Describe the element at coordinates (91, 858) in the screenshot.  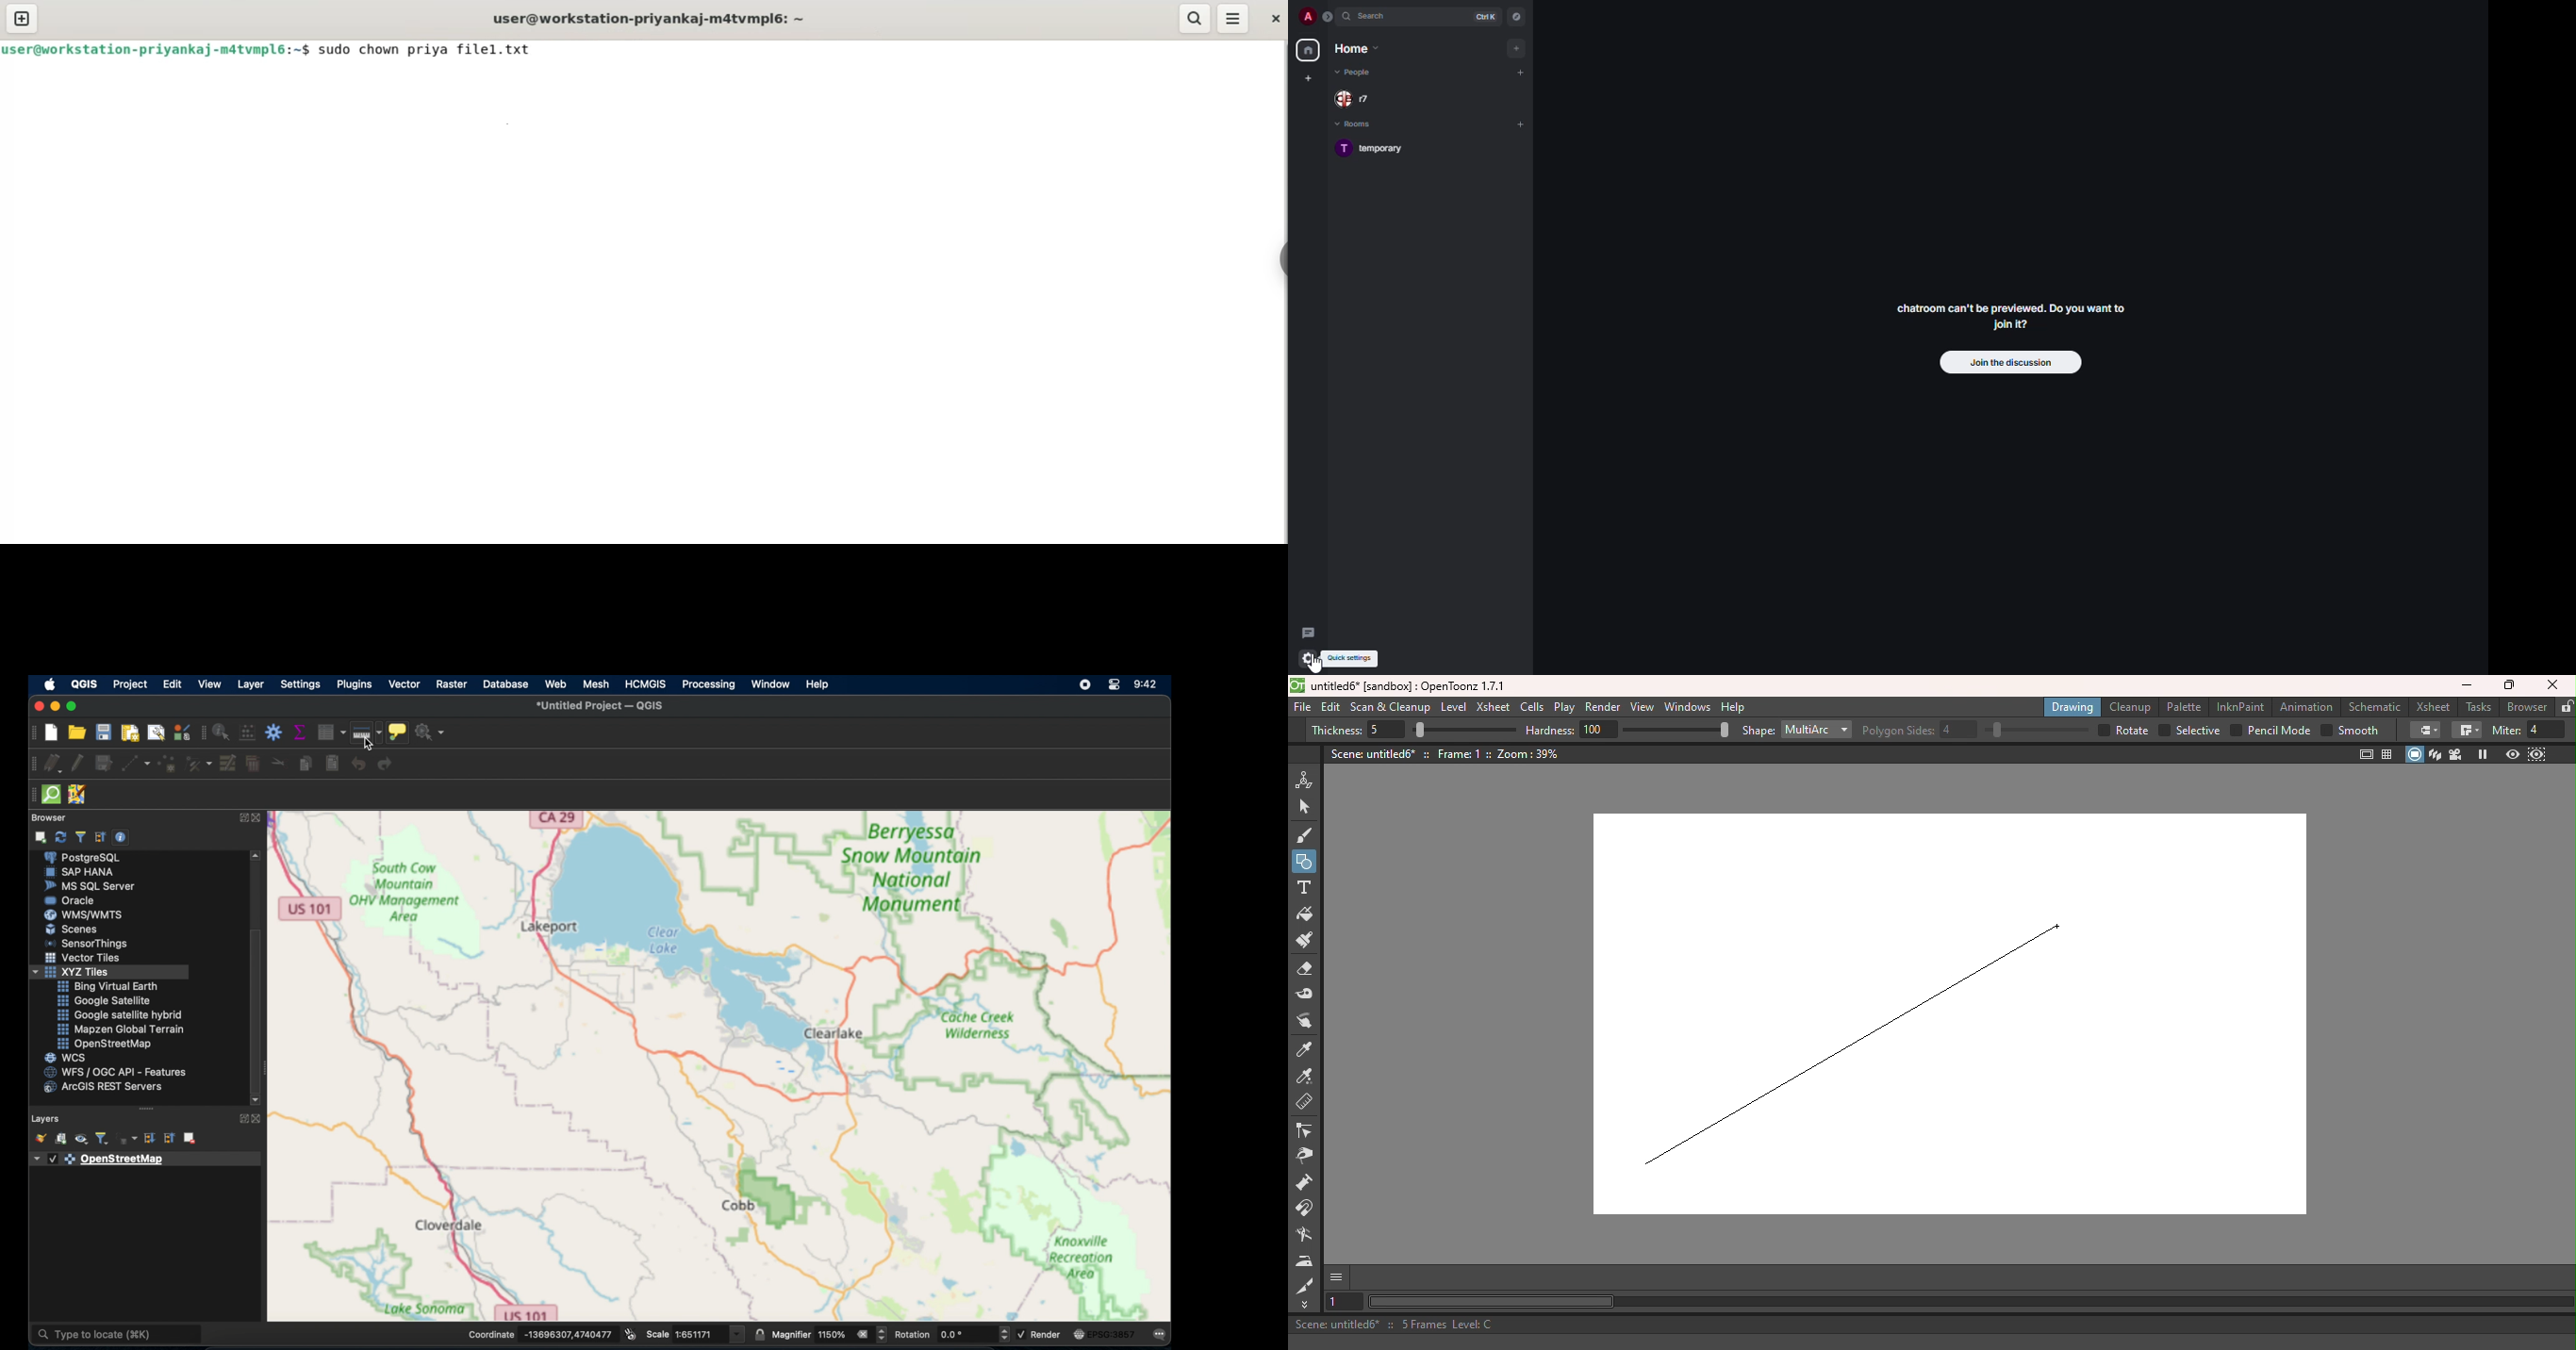
I see `postgre sql` at that location.